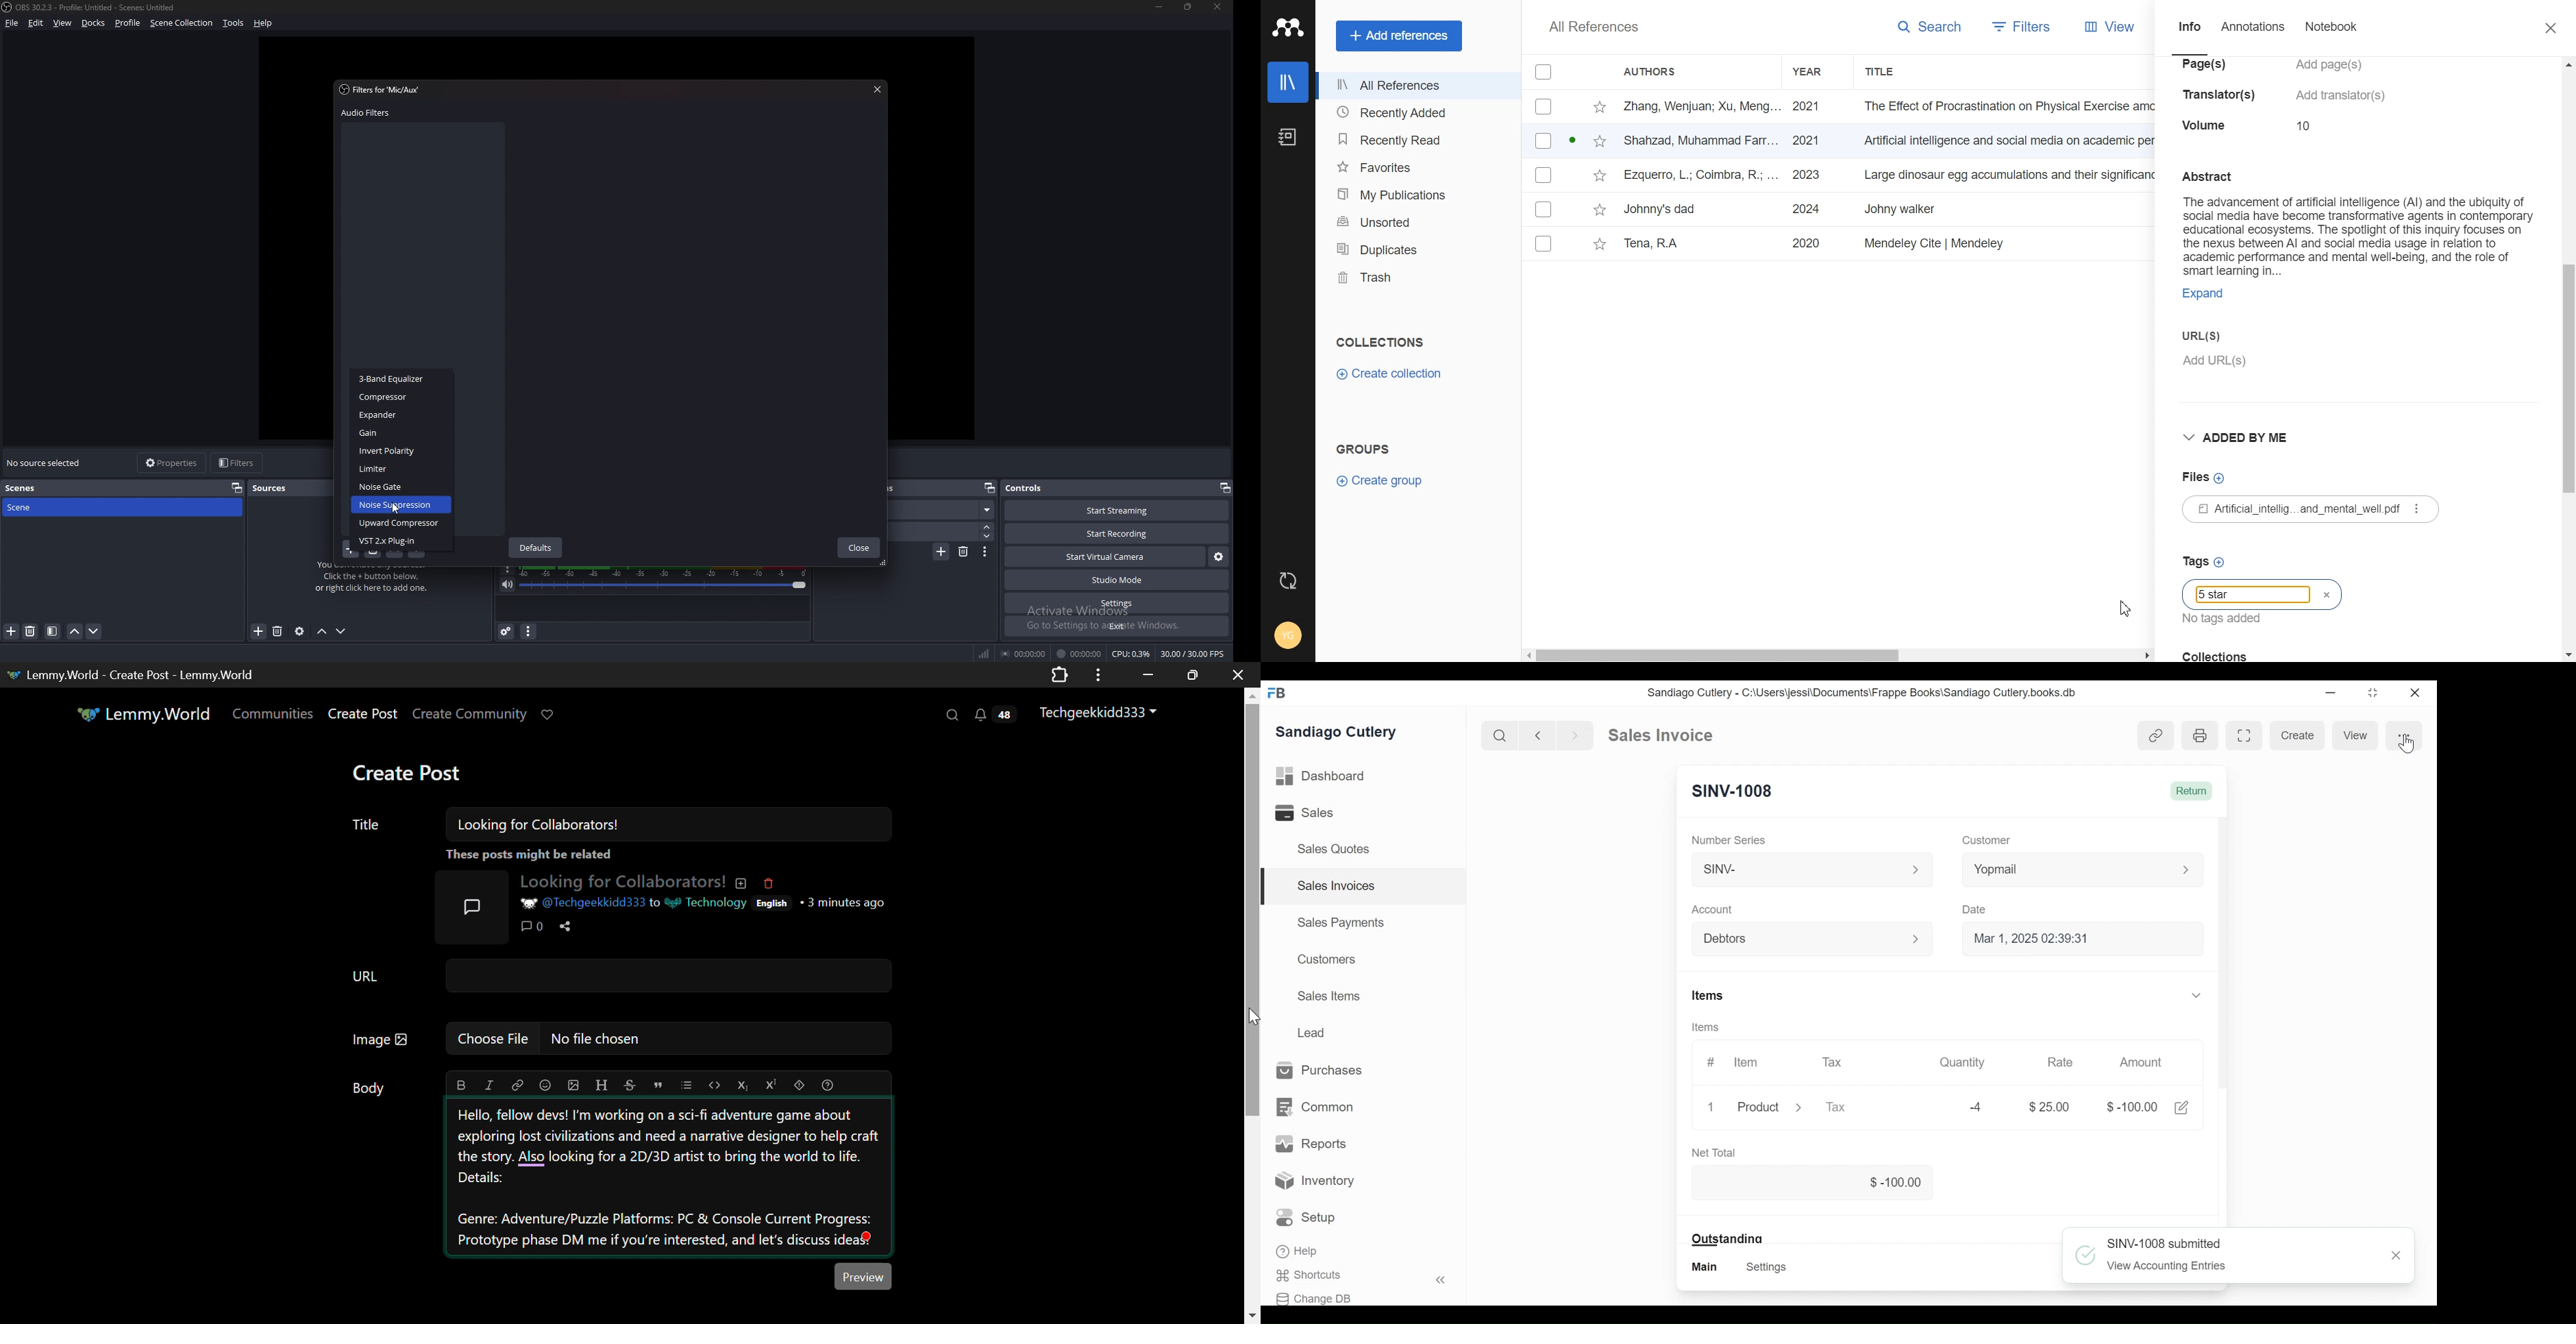 The image size is (2576, 1344). What do you see at coordinates (1218, 557) in the screenshot?
I see `virtual camera settings` at bounding box center [1218, 557].